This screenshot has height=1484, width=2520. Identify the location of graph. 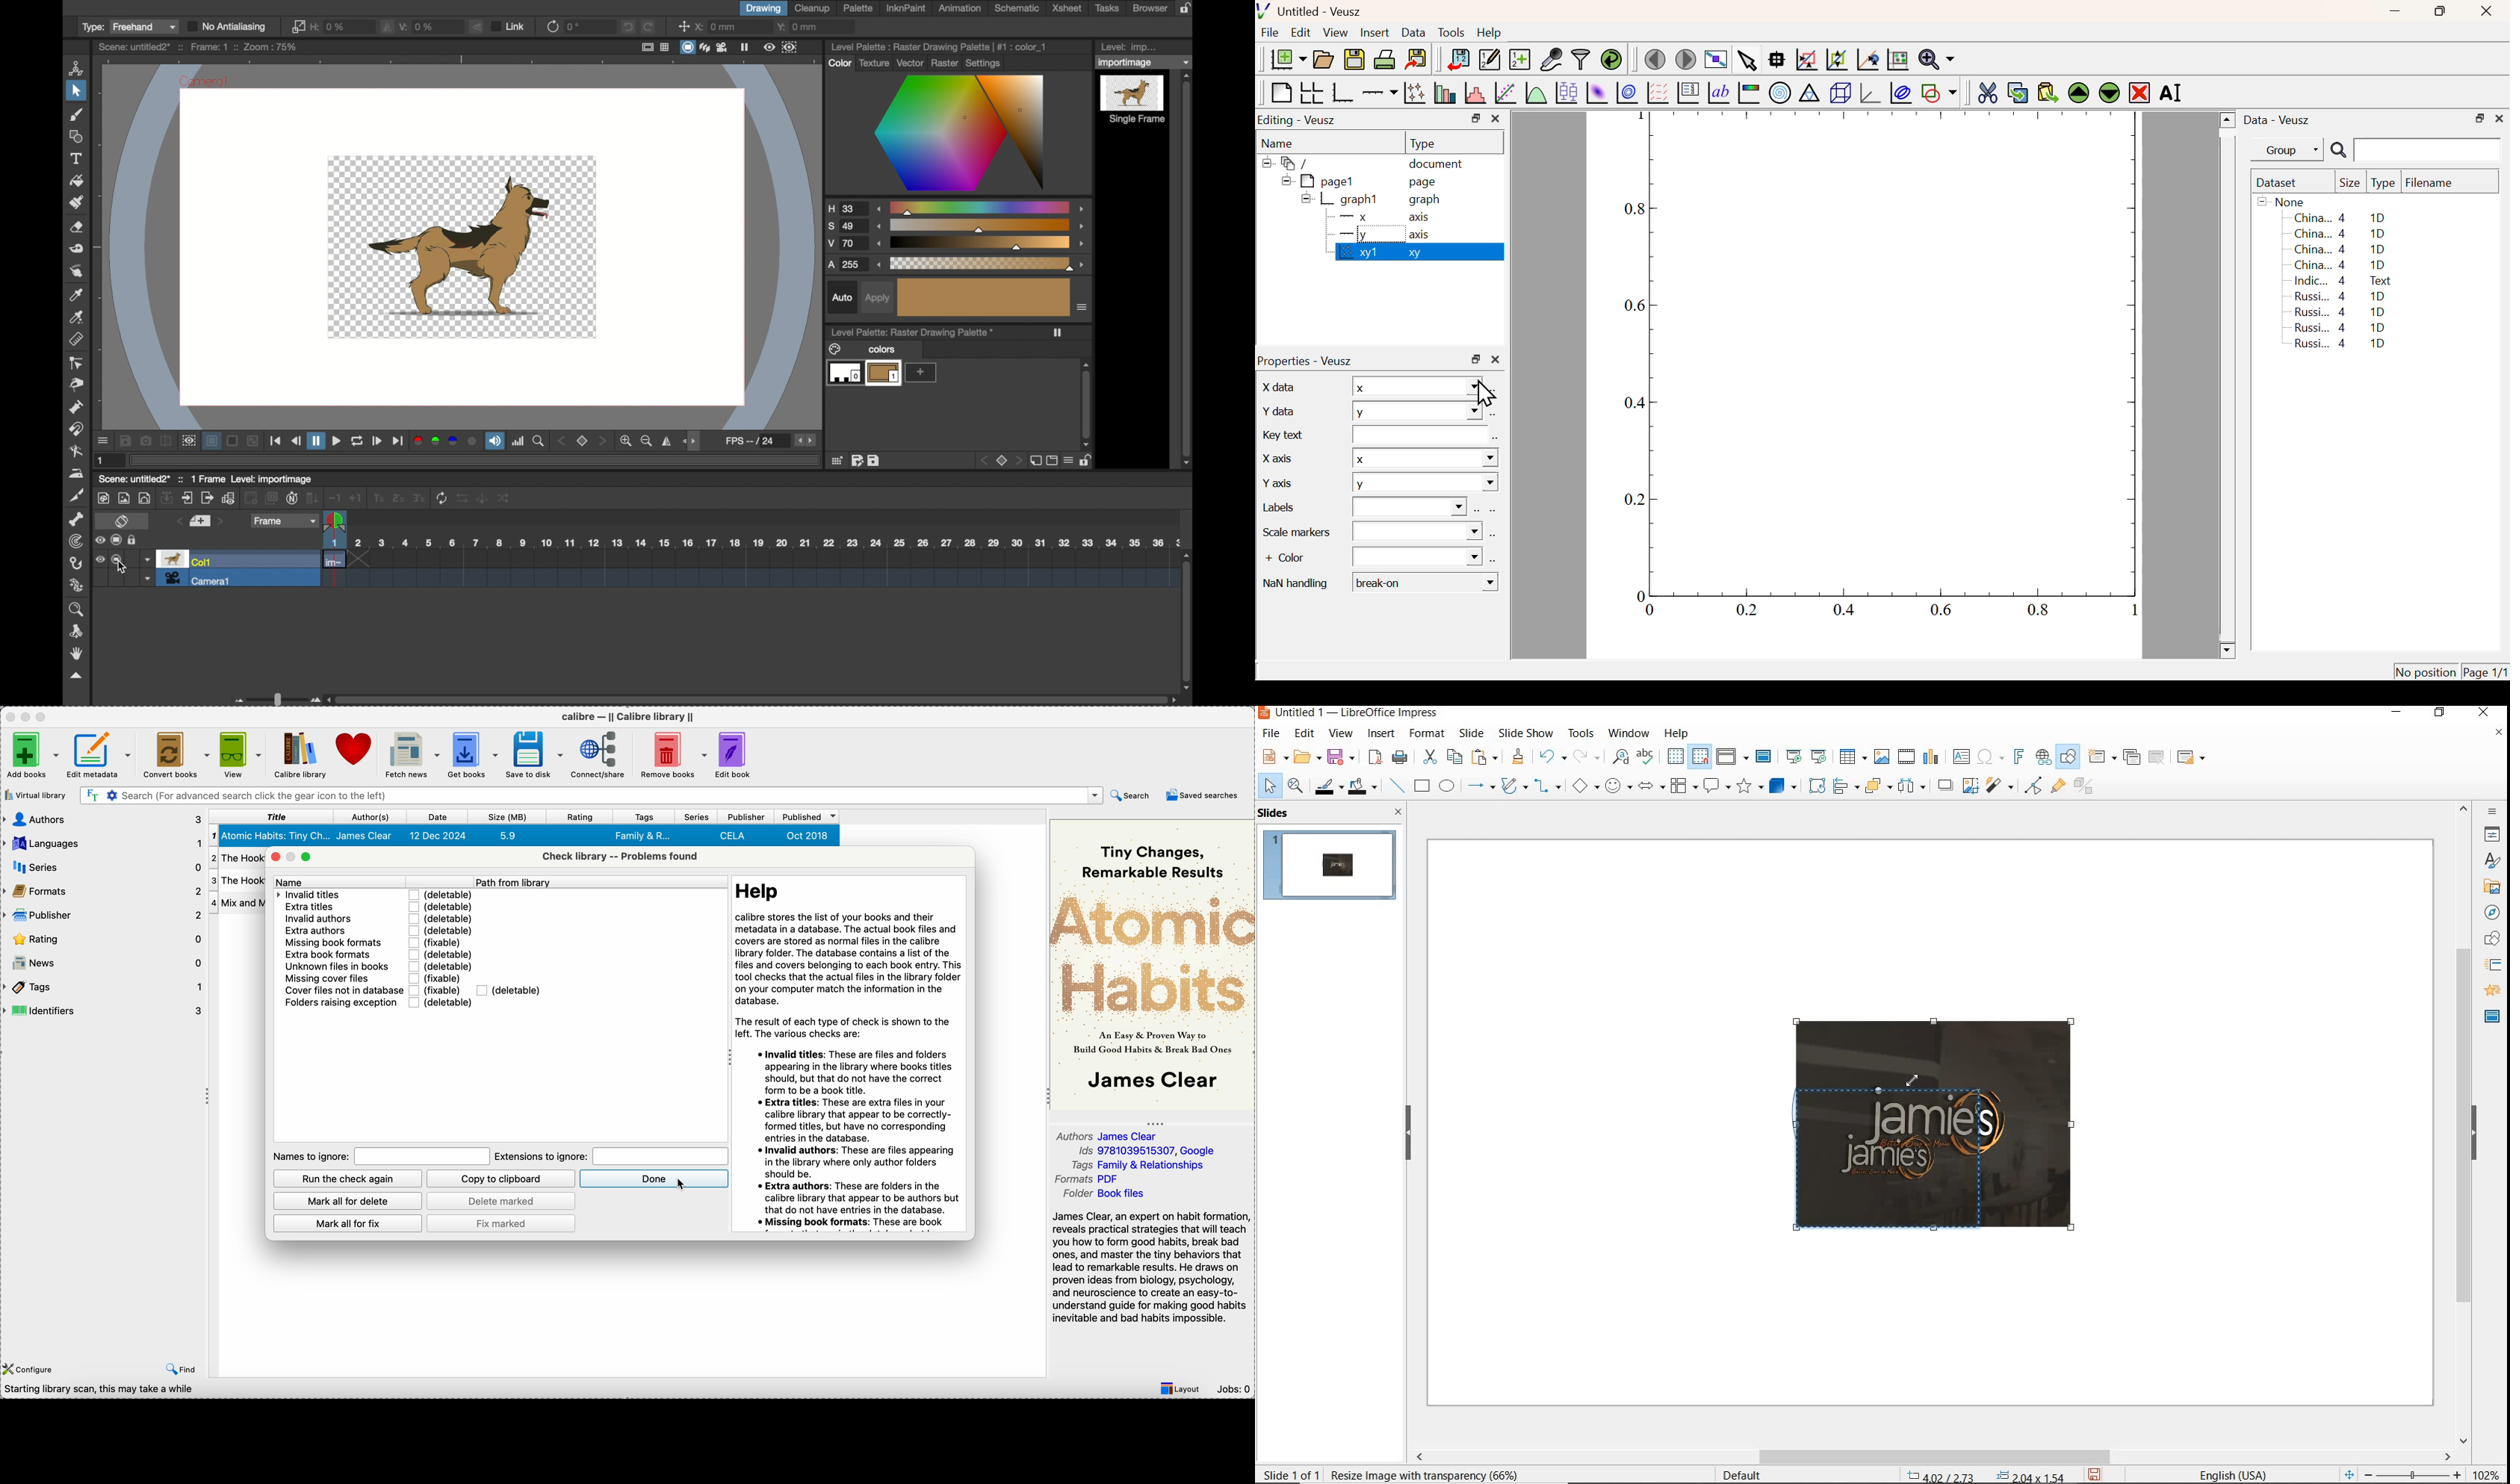
(229, 498).